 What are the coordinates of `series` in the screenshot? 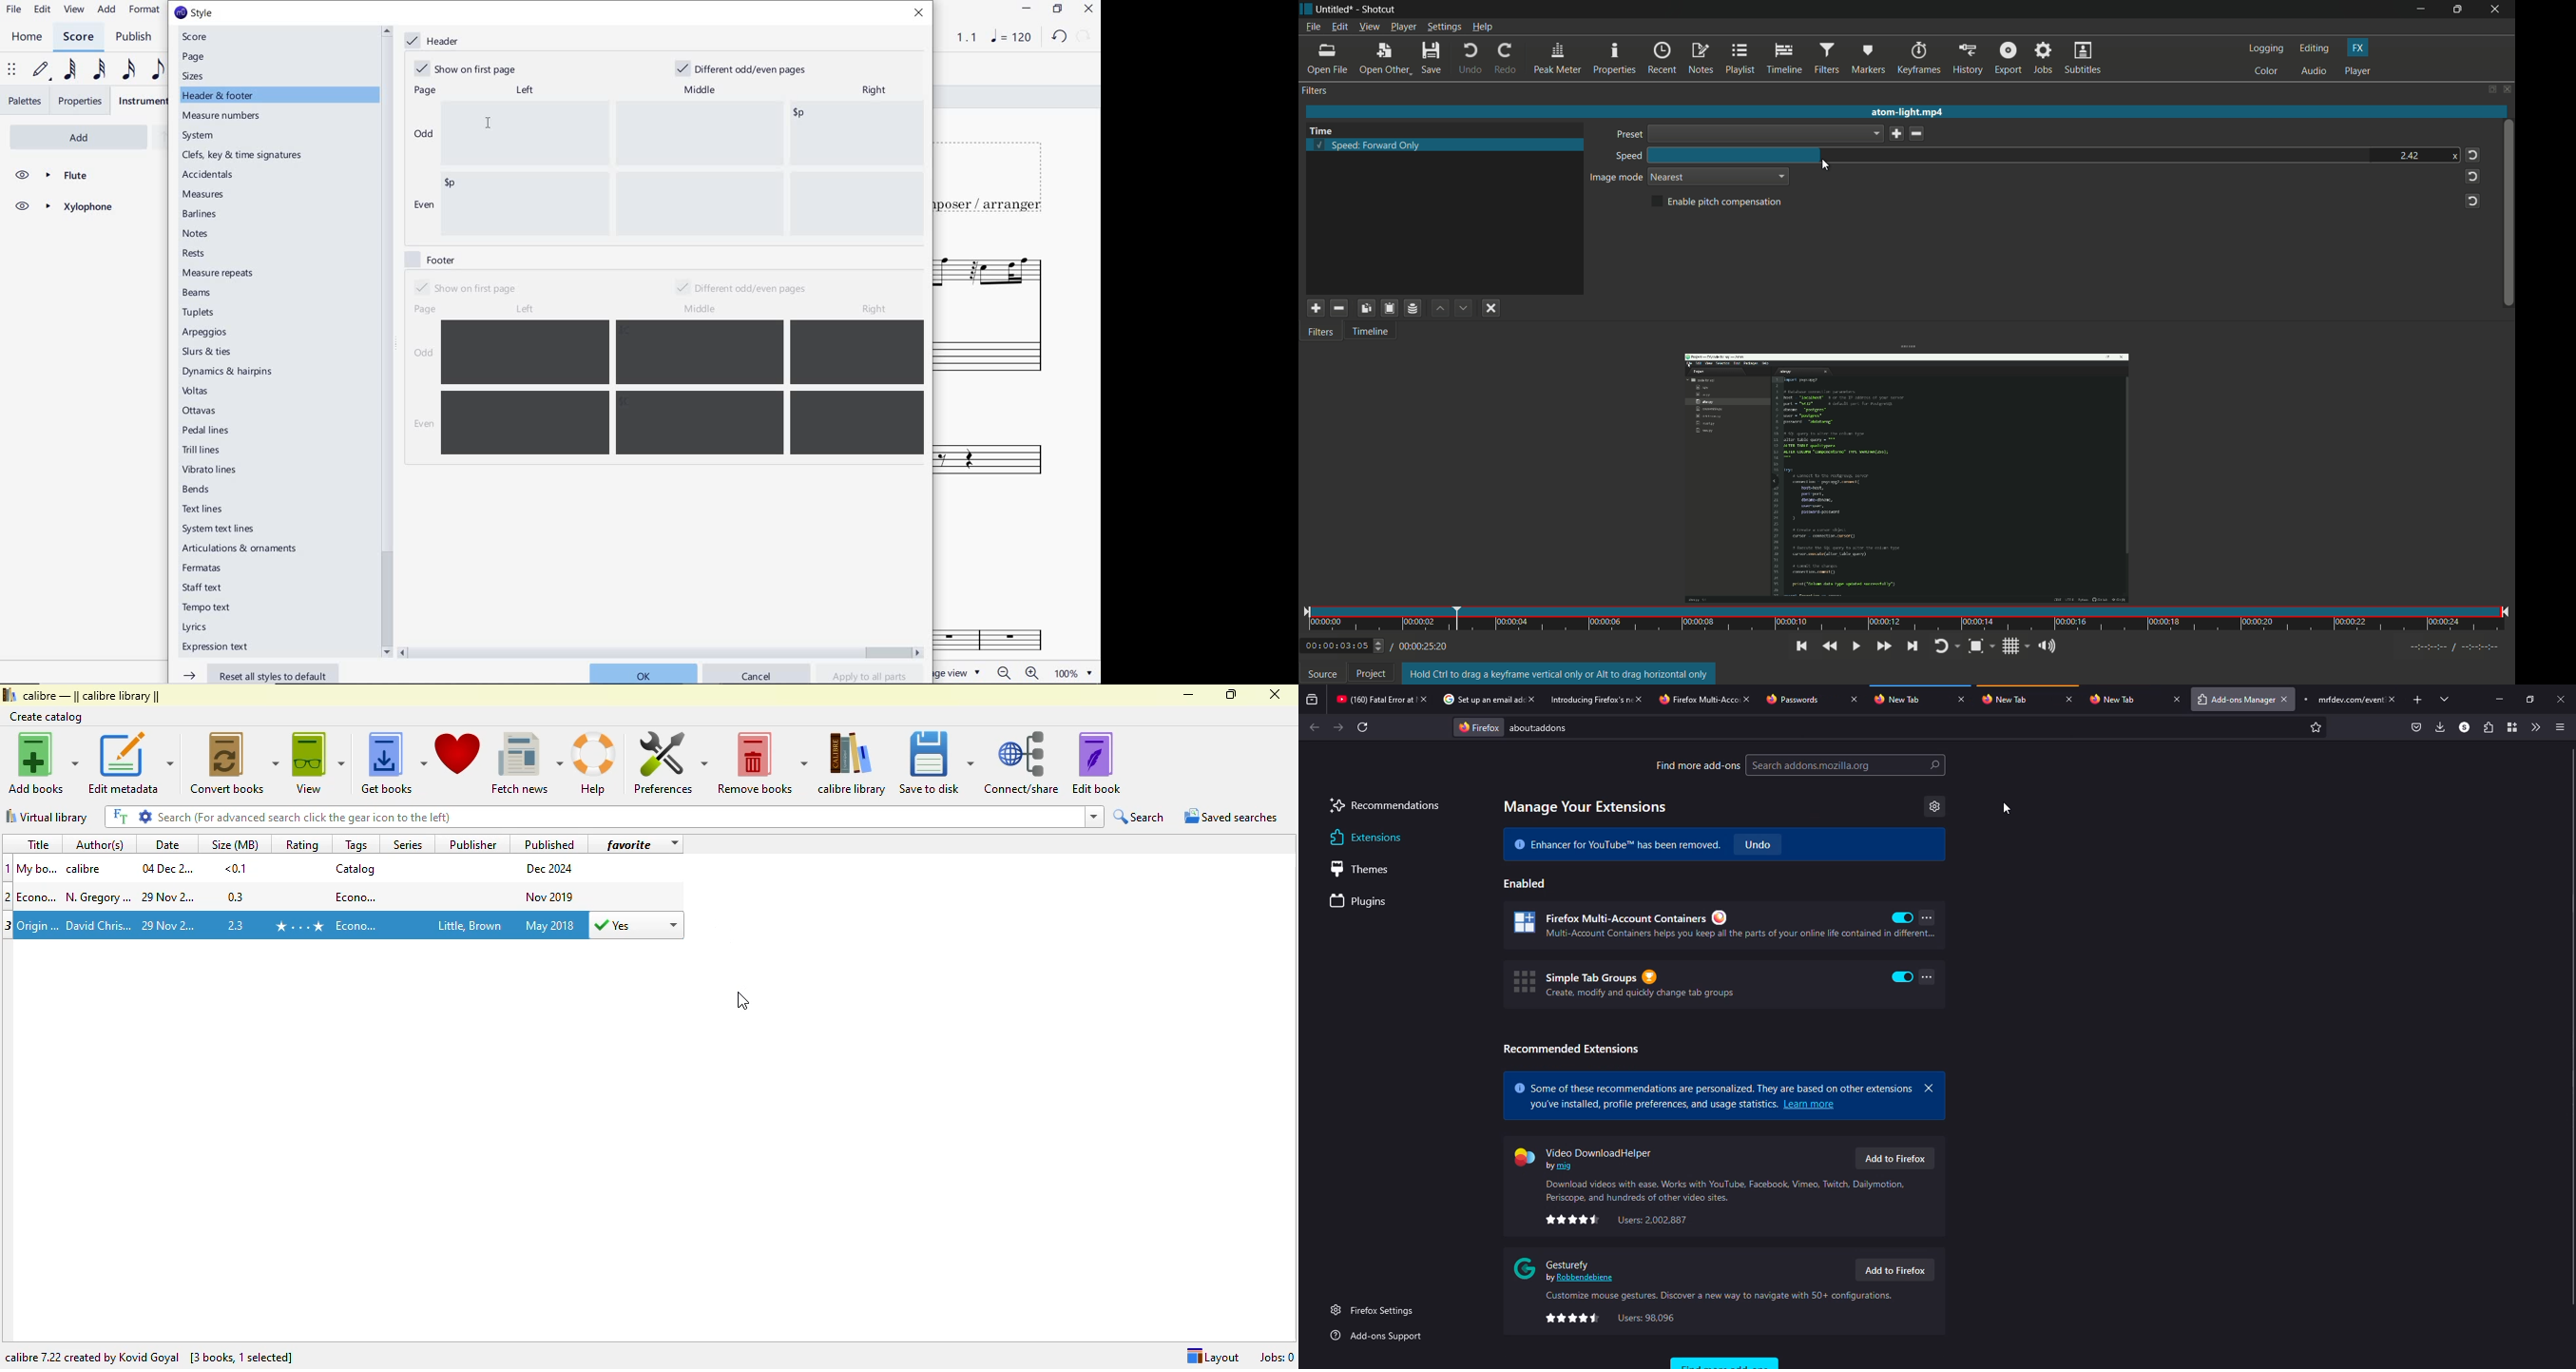 It's located at (406, 843).